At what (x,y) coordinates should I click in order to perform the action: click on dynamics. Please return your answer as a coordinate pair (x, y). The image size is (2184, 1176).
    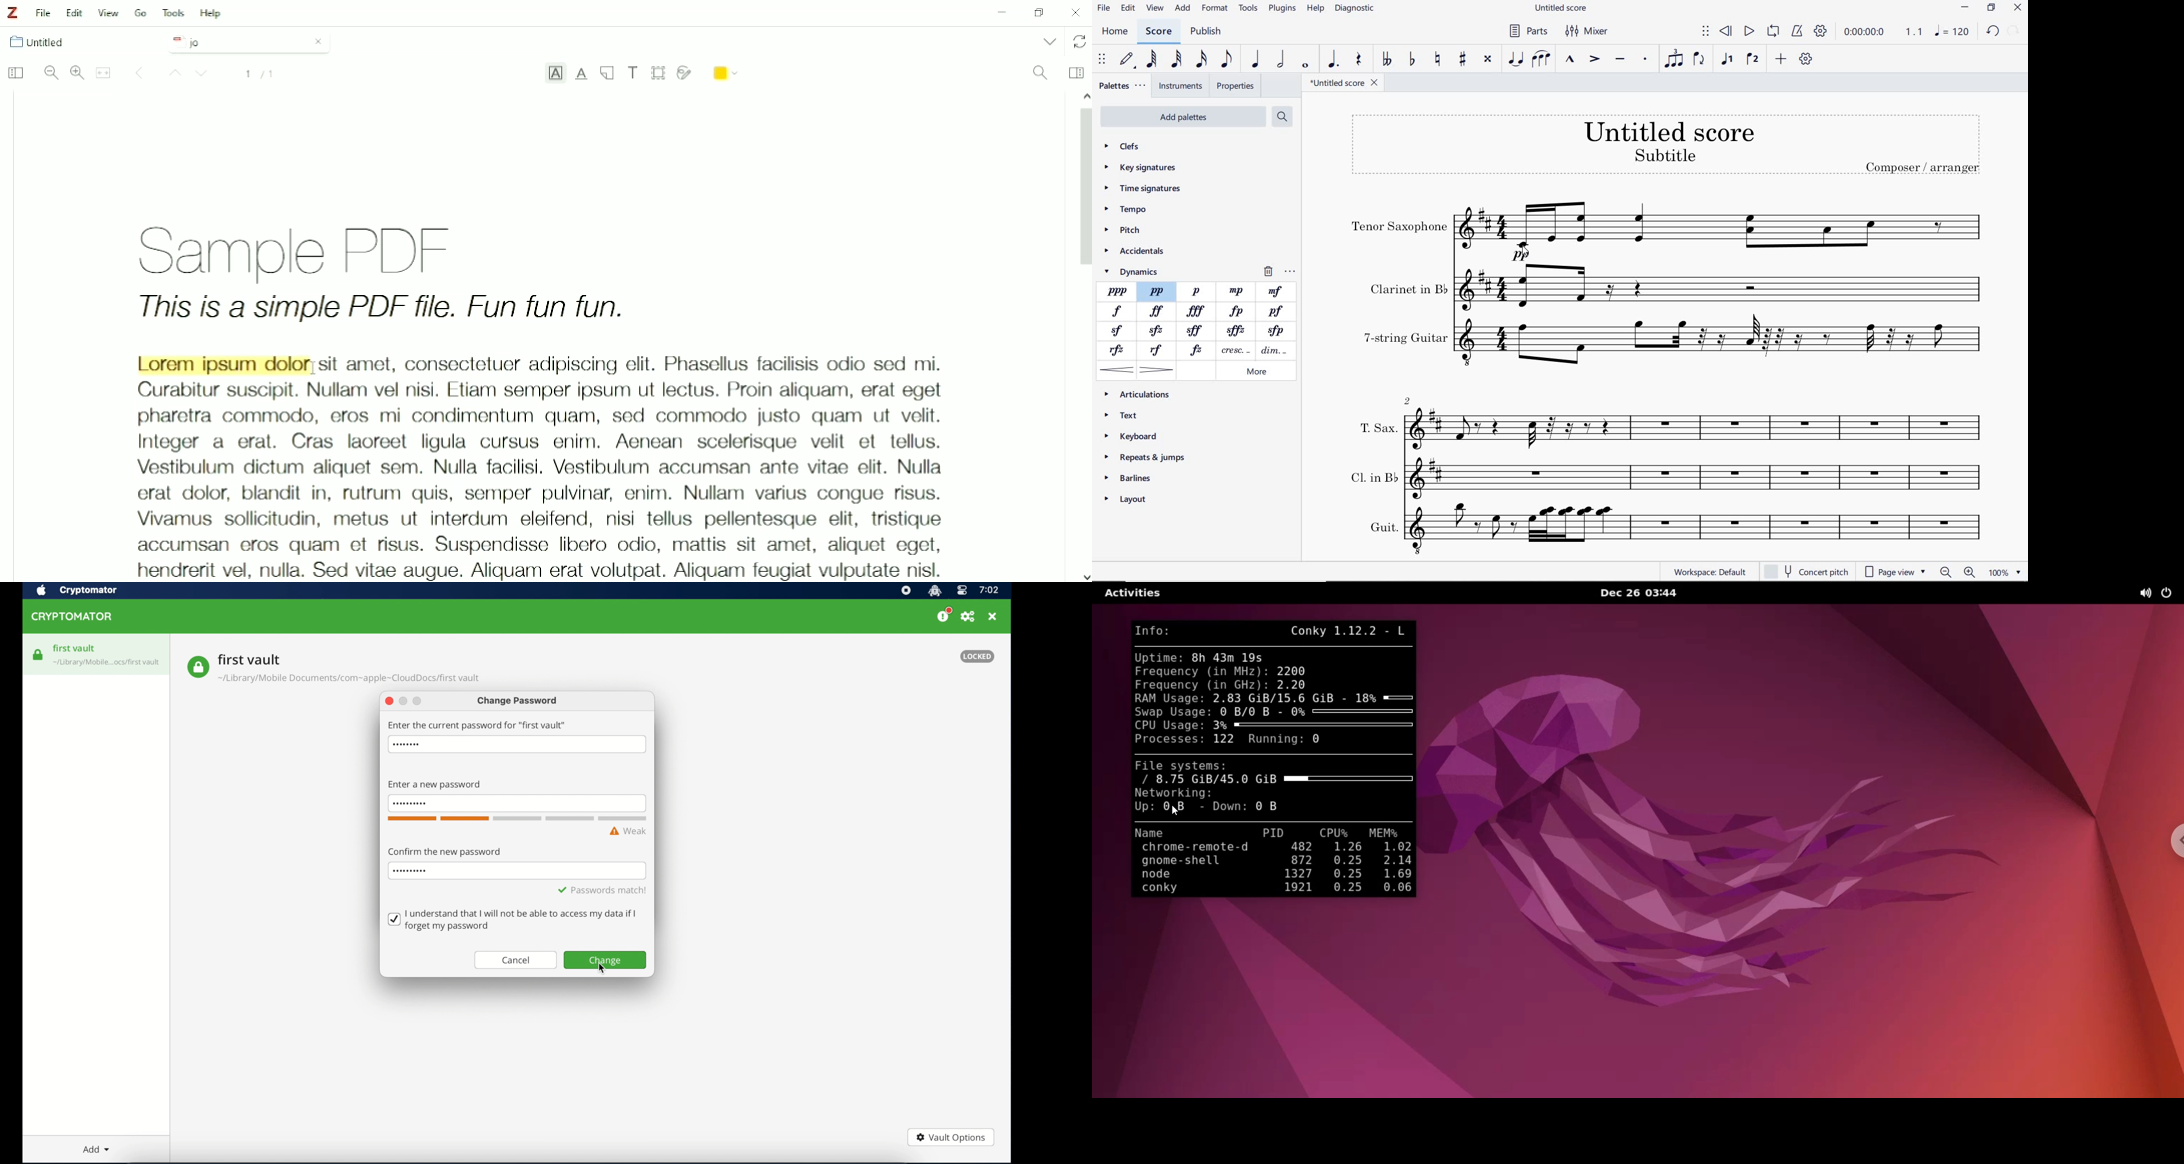
    Looking at the image, I should click on (1135, 271).